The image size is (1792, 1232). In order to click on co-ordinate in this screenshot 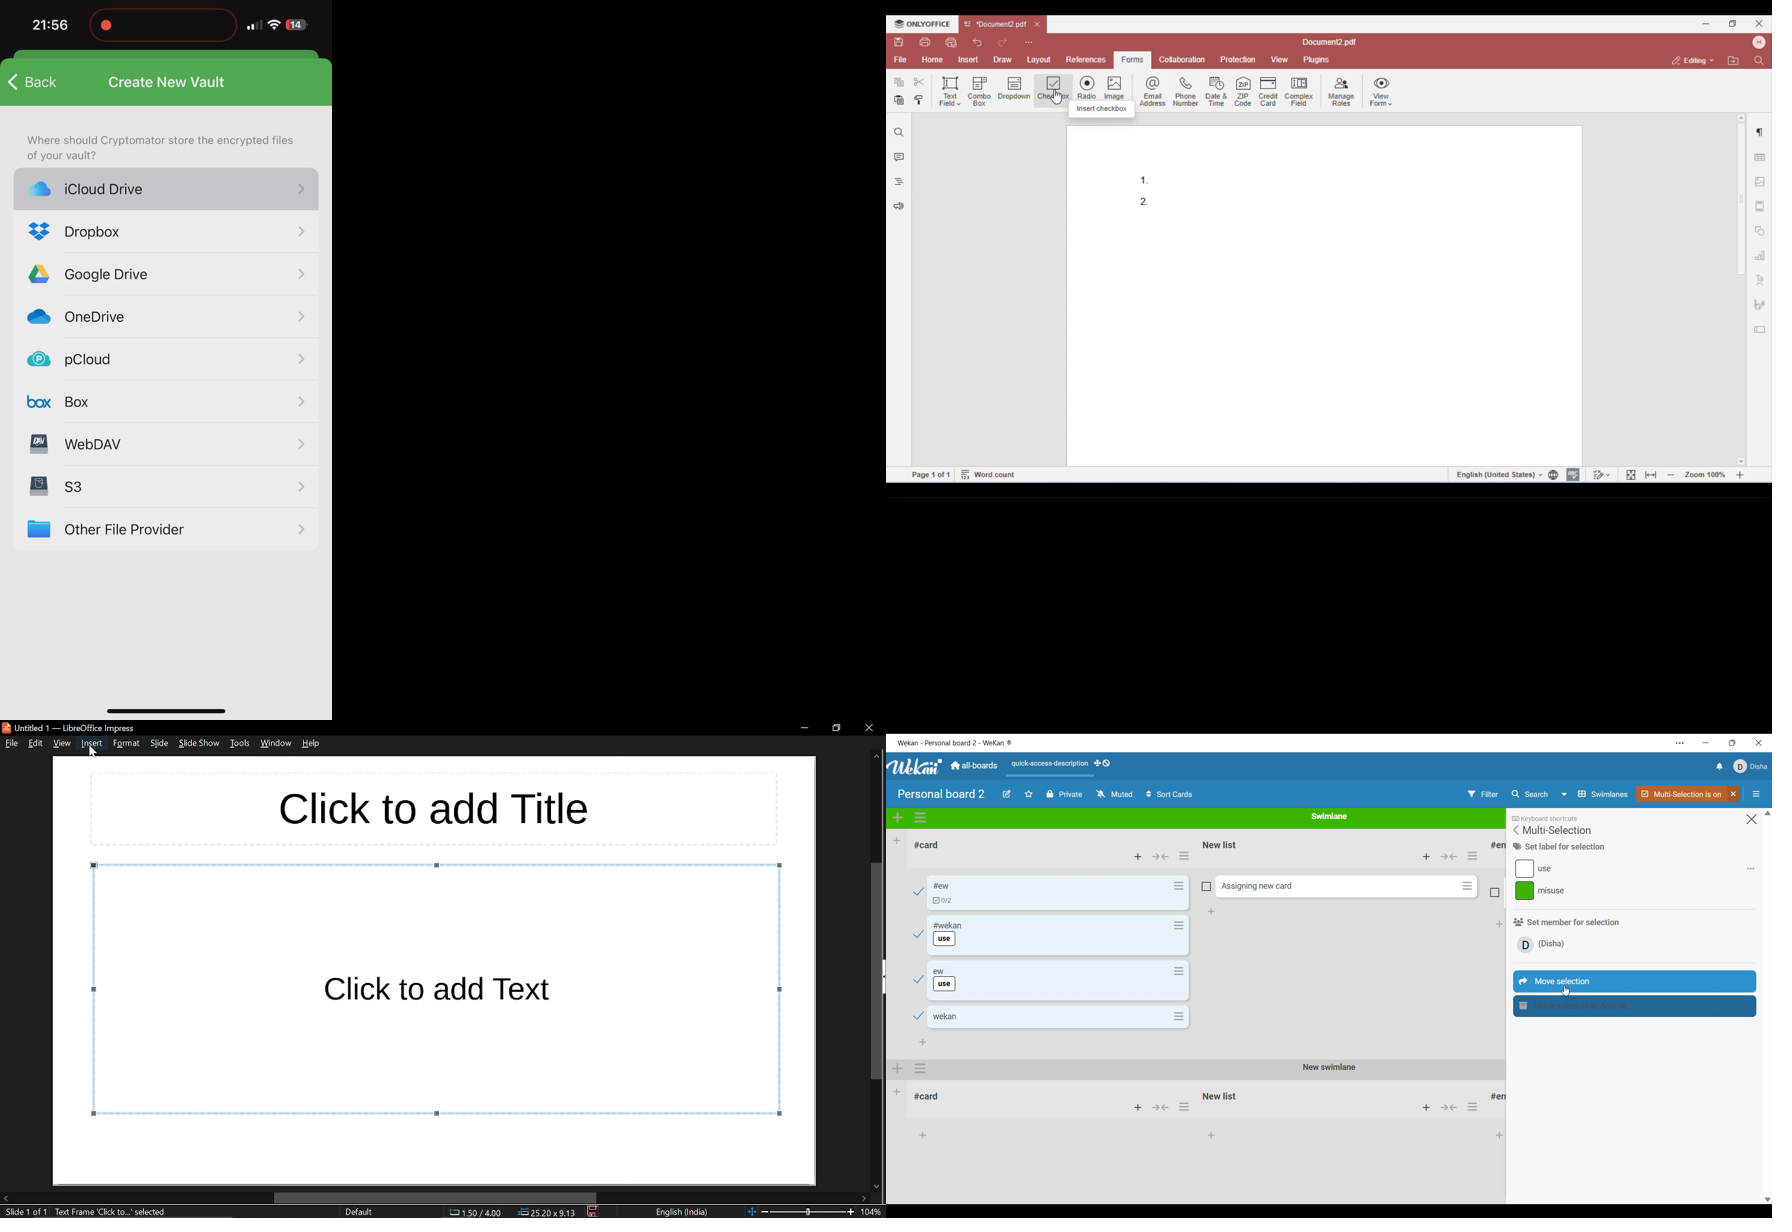, I will do `click(473, 1214)`.